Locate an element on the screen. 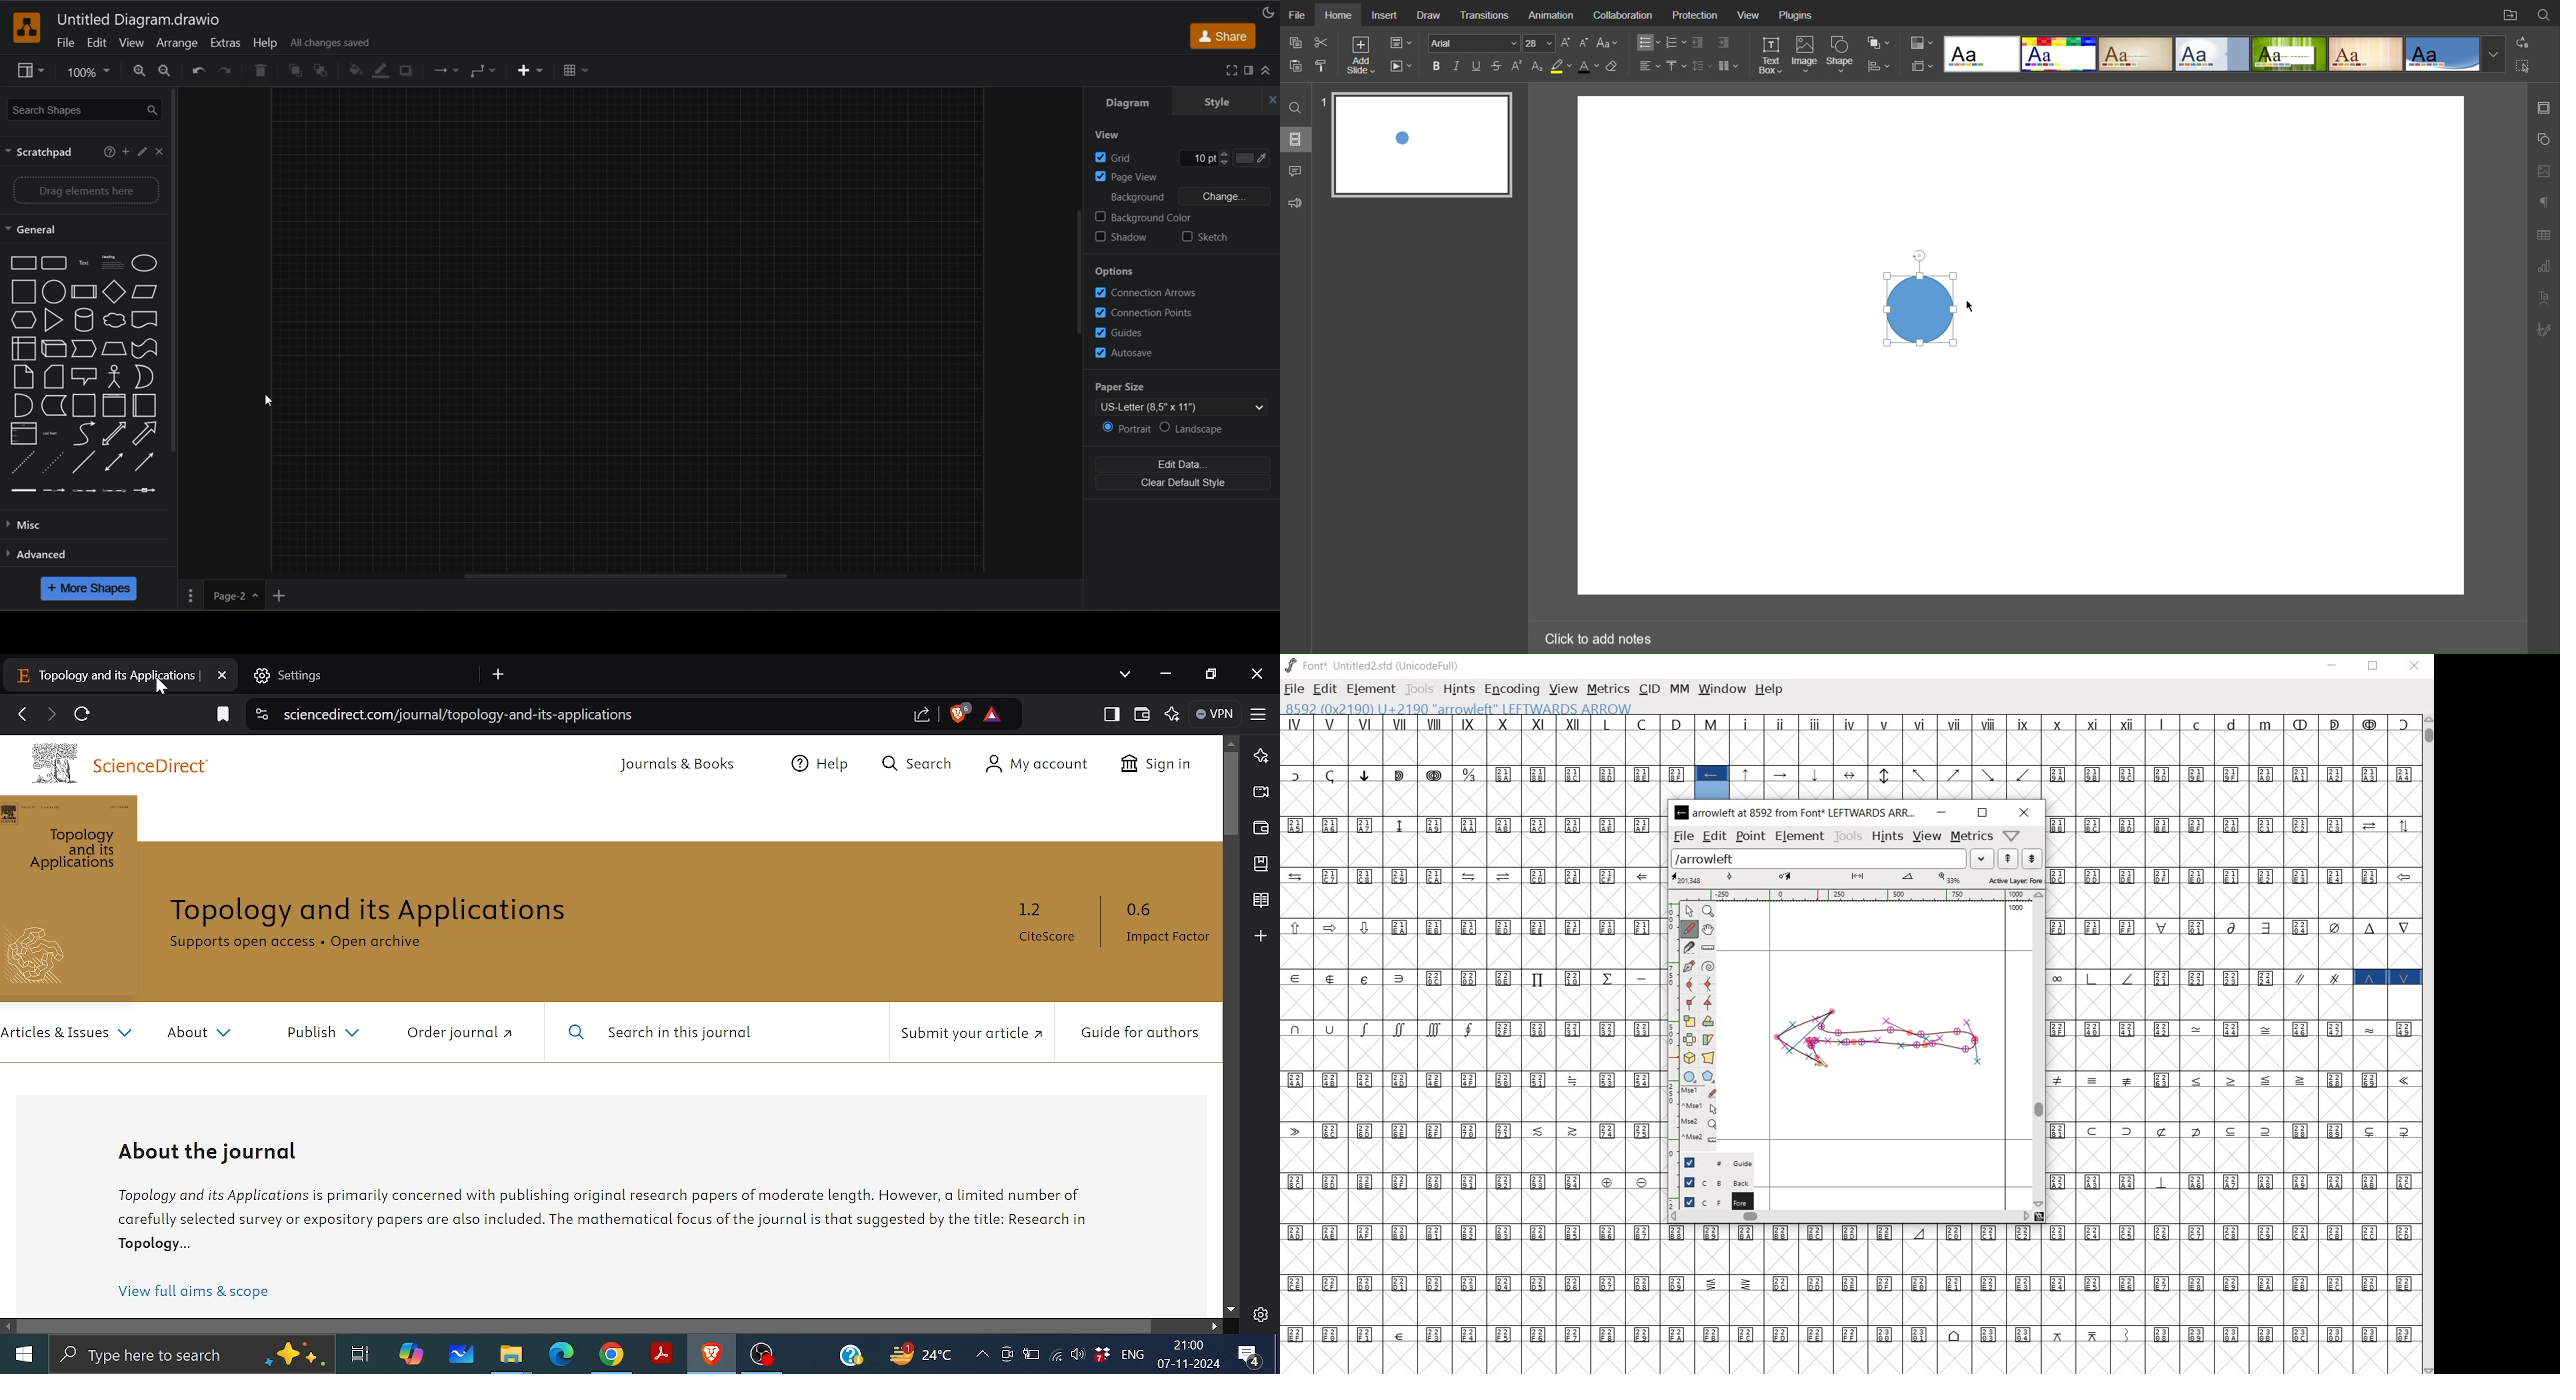 This screenshot has height=1400, width=2576. advanced is located at coordinates (49, 558).